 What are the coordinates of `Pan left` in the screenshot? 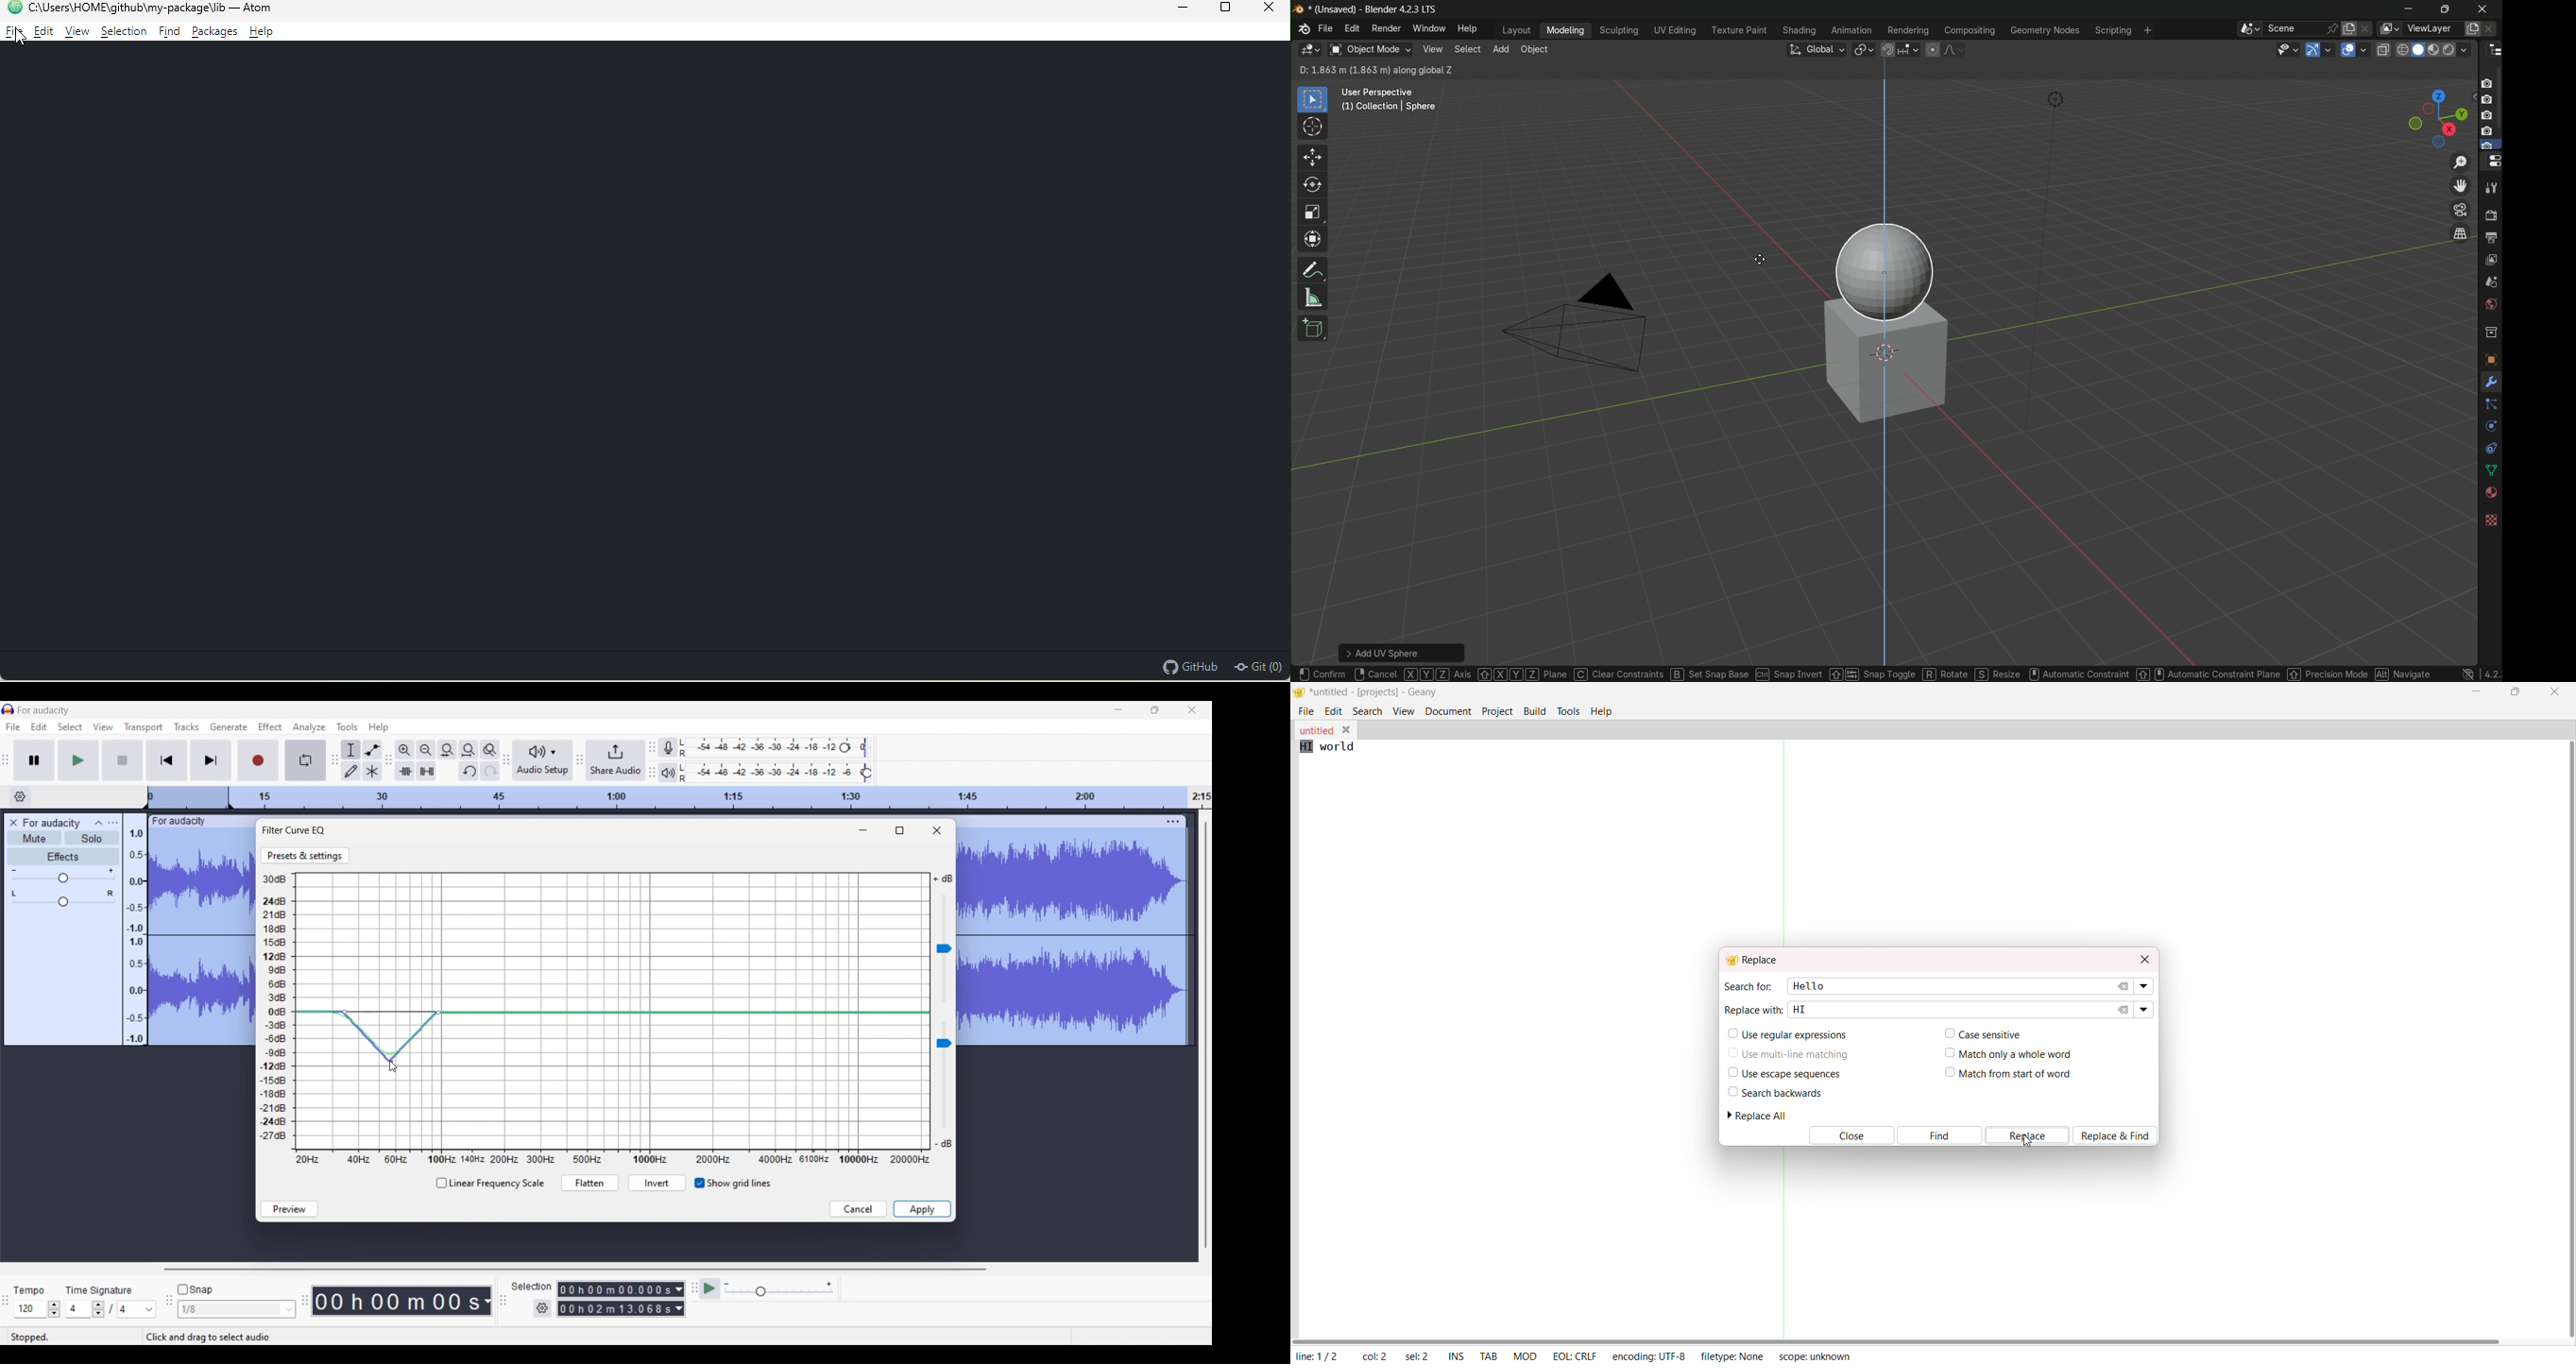 It's located at (14, 894).